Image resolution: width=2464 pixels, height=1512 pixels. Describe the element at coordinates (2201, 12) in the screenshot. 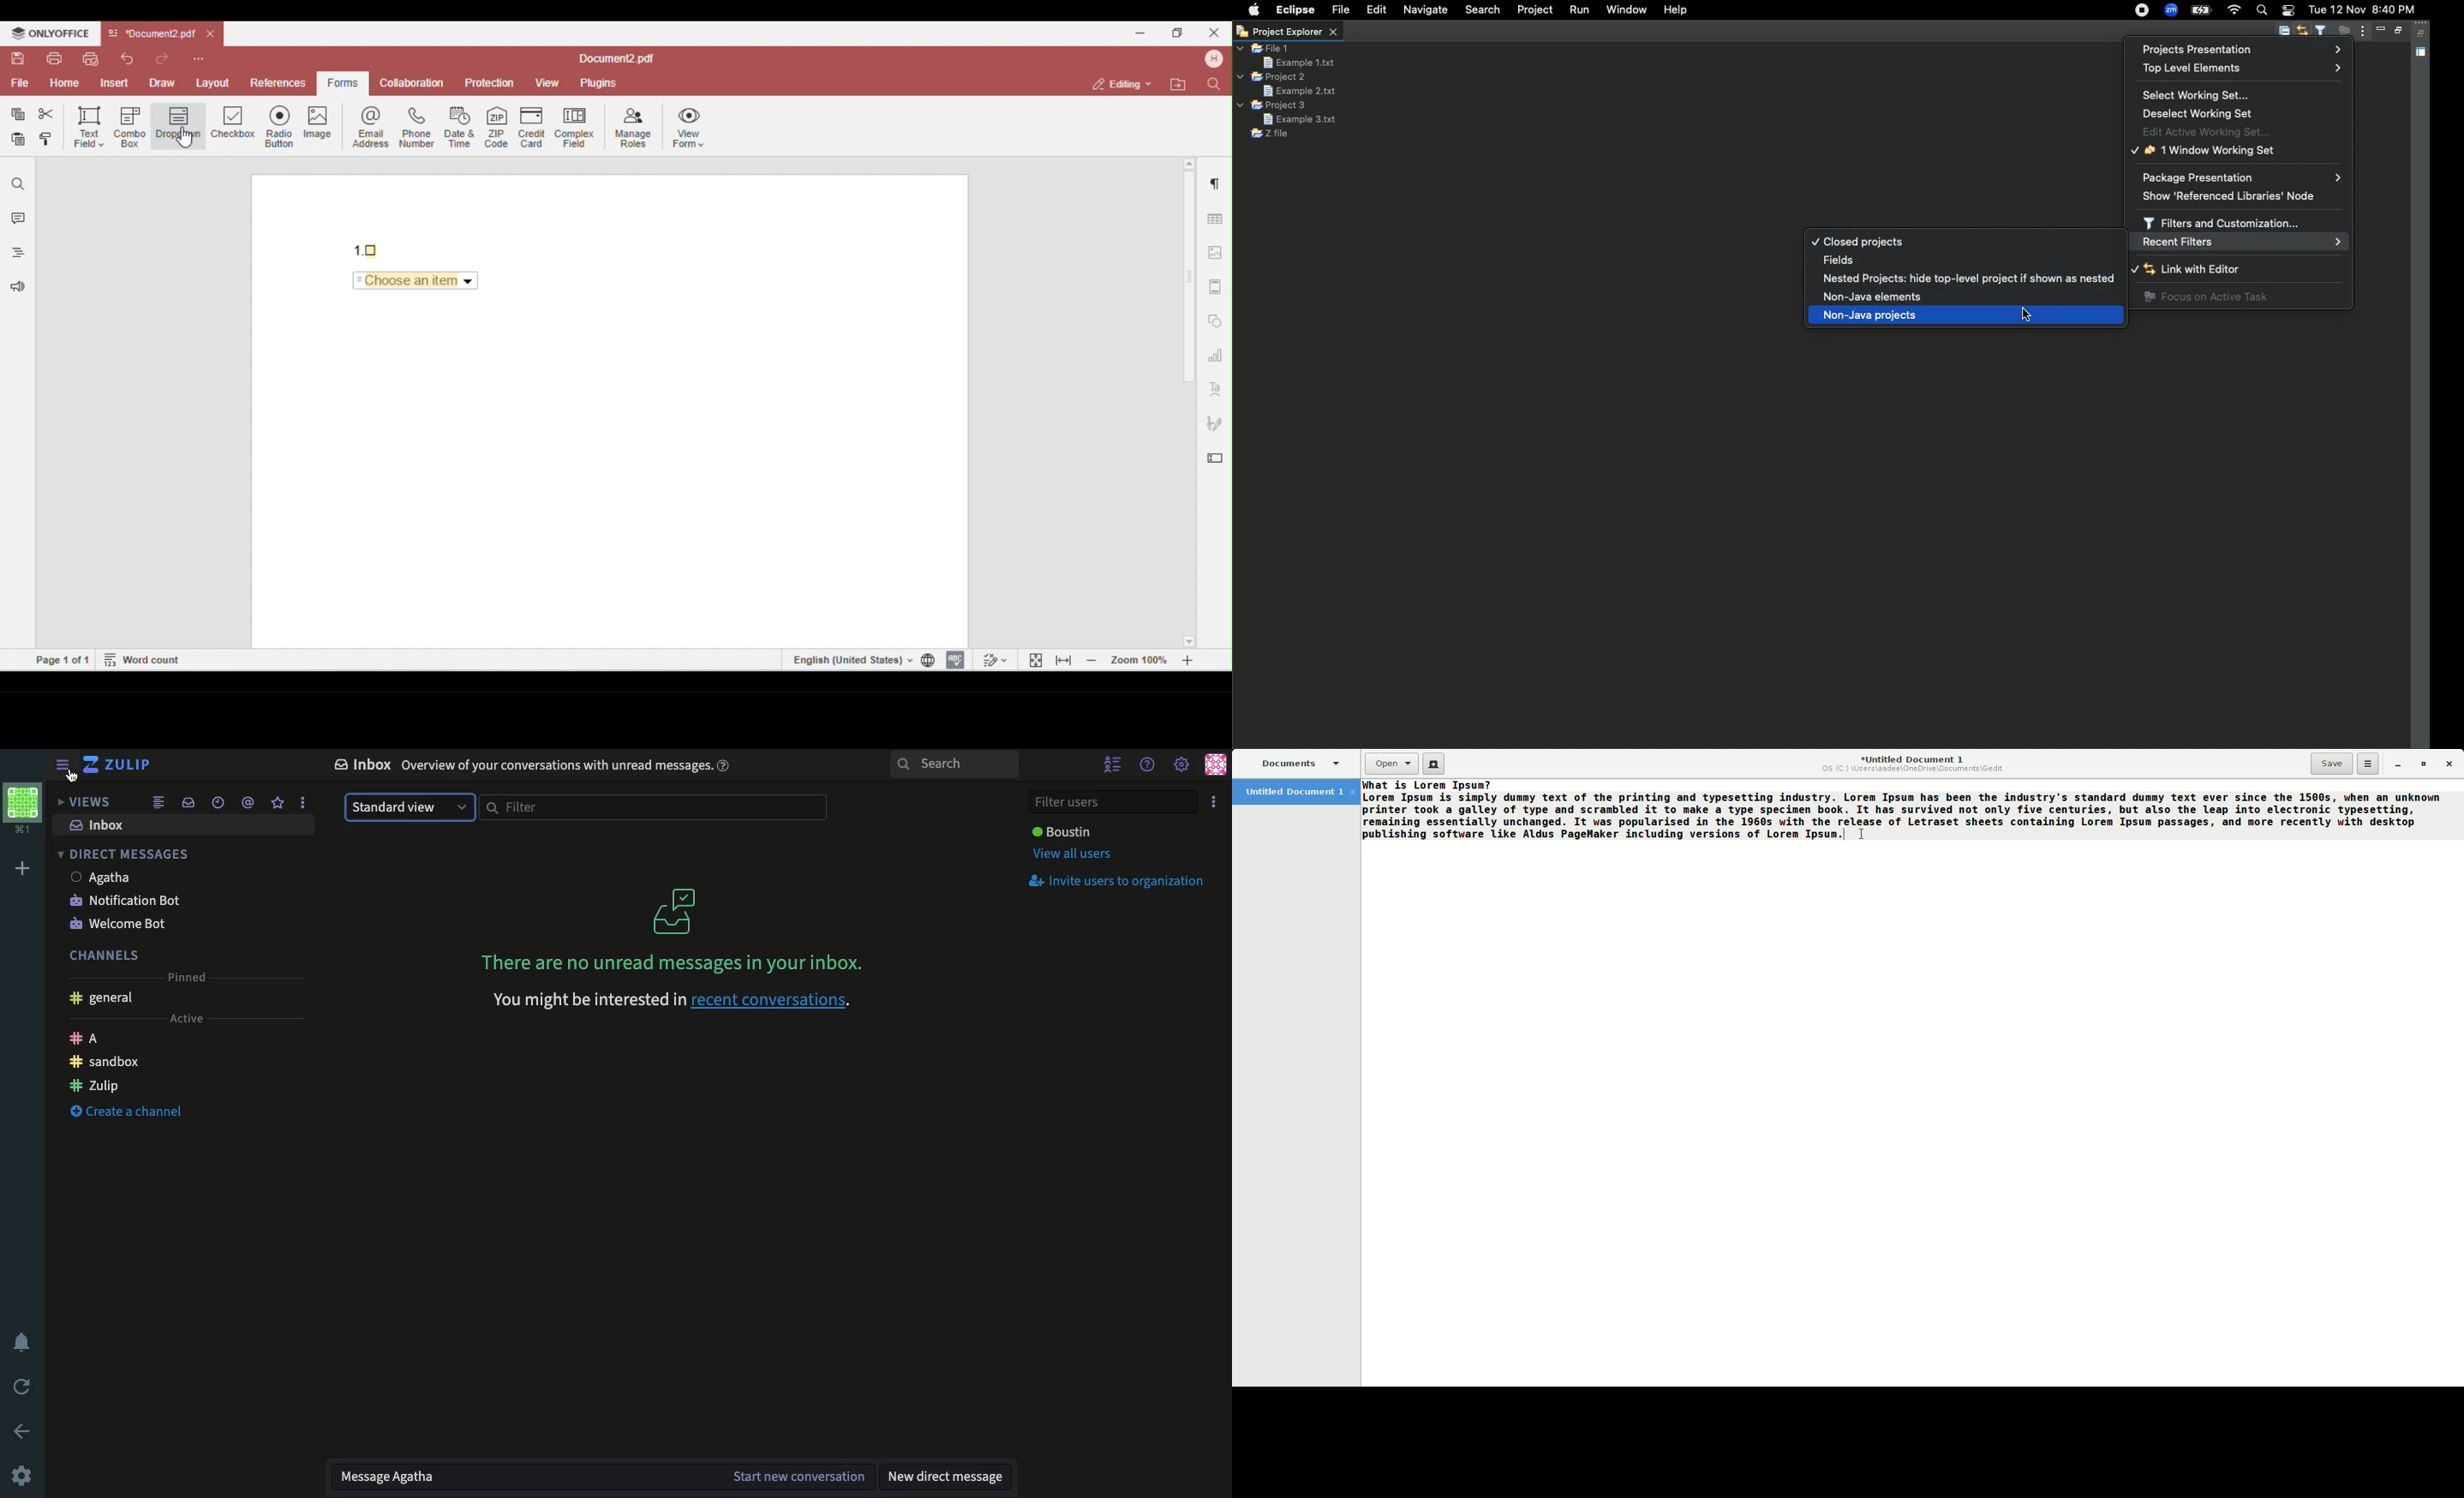

I see `Charge` at that location.